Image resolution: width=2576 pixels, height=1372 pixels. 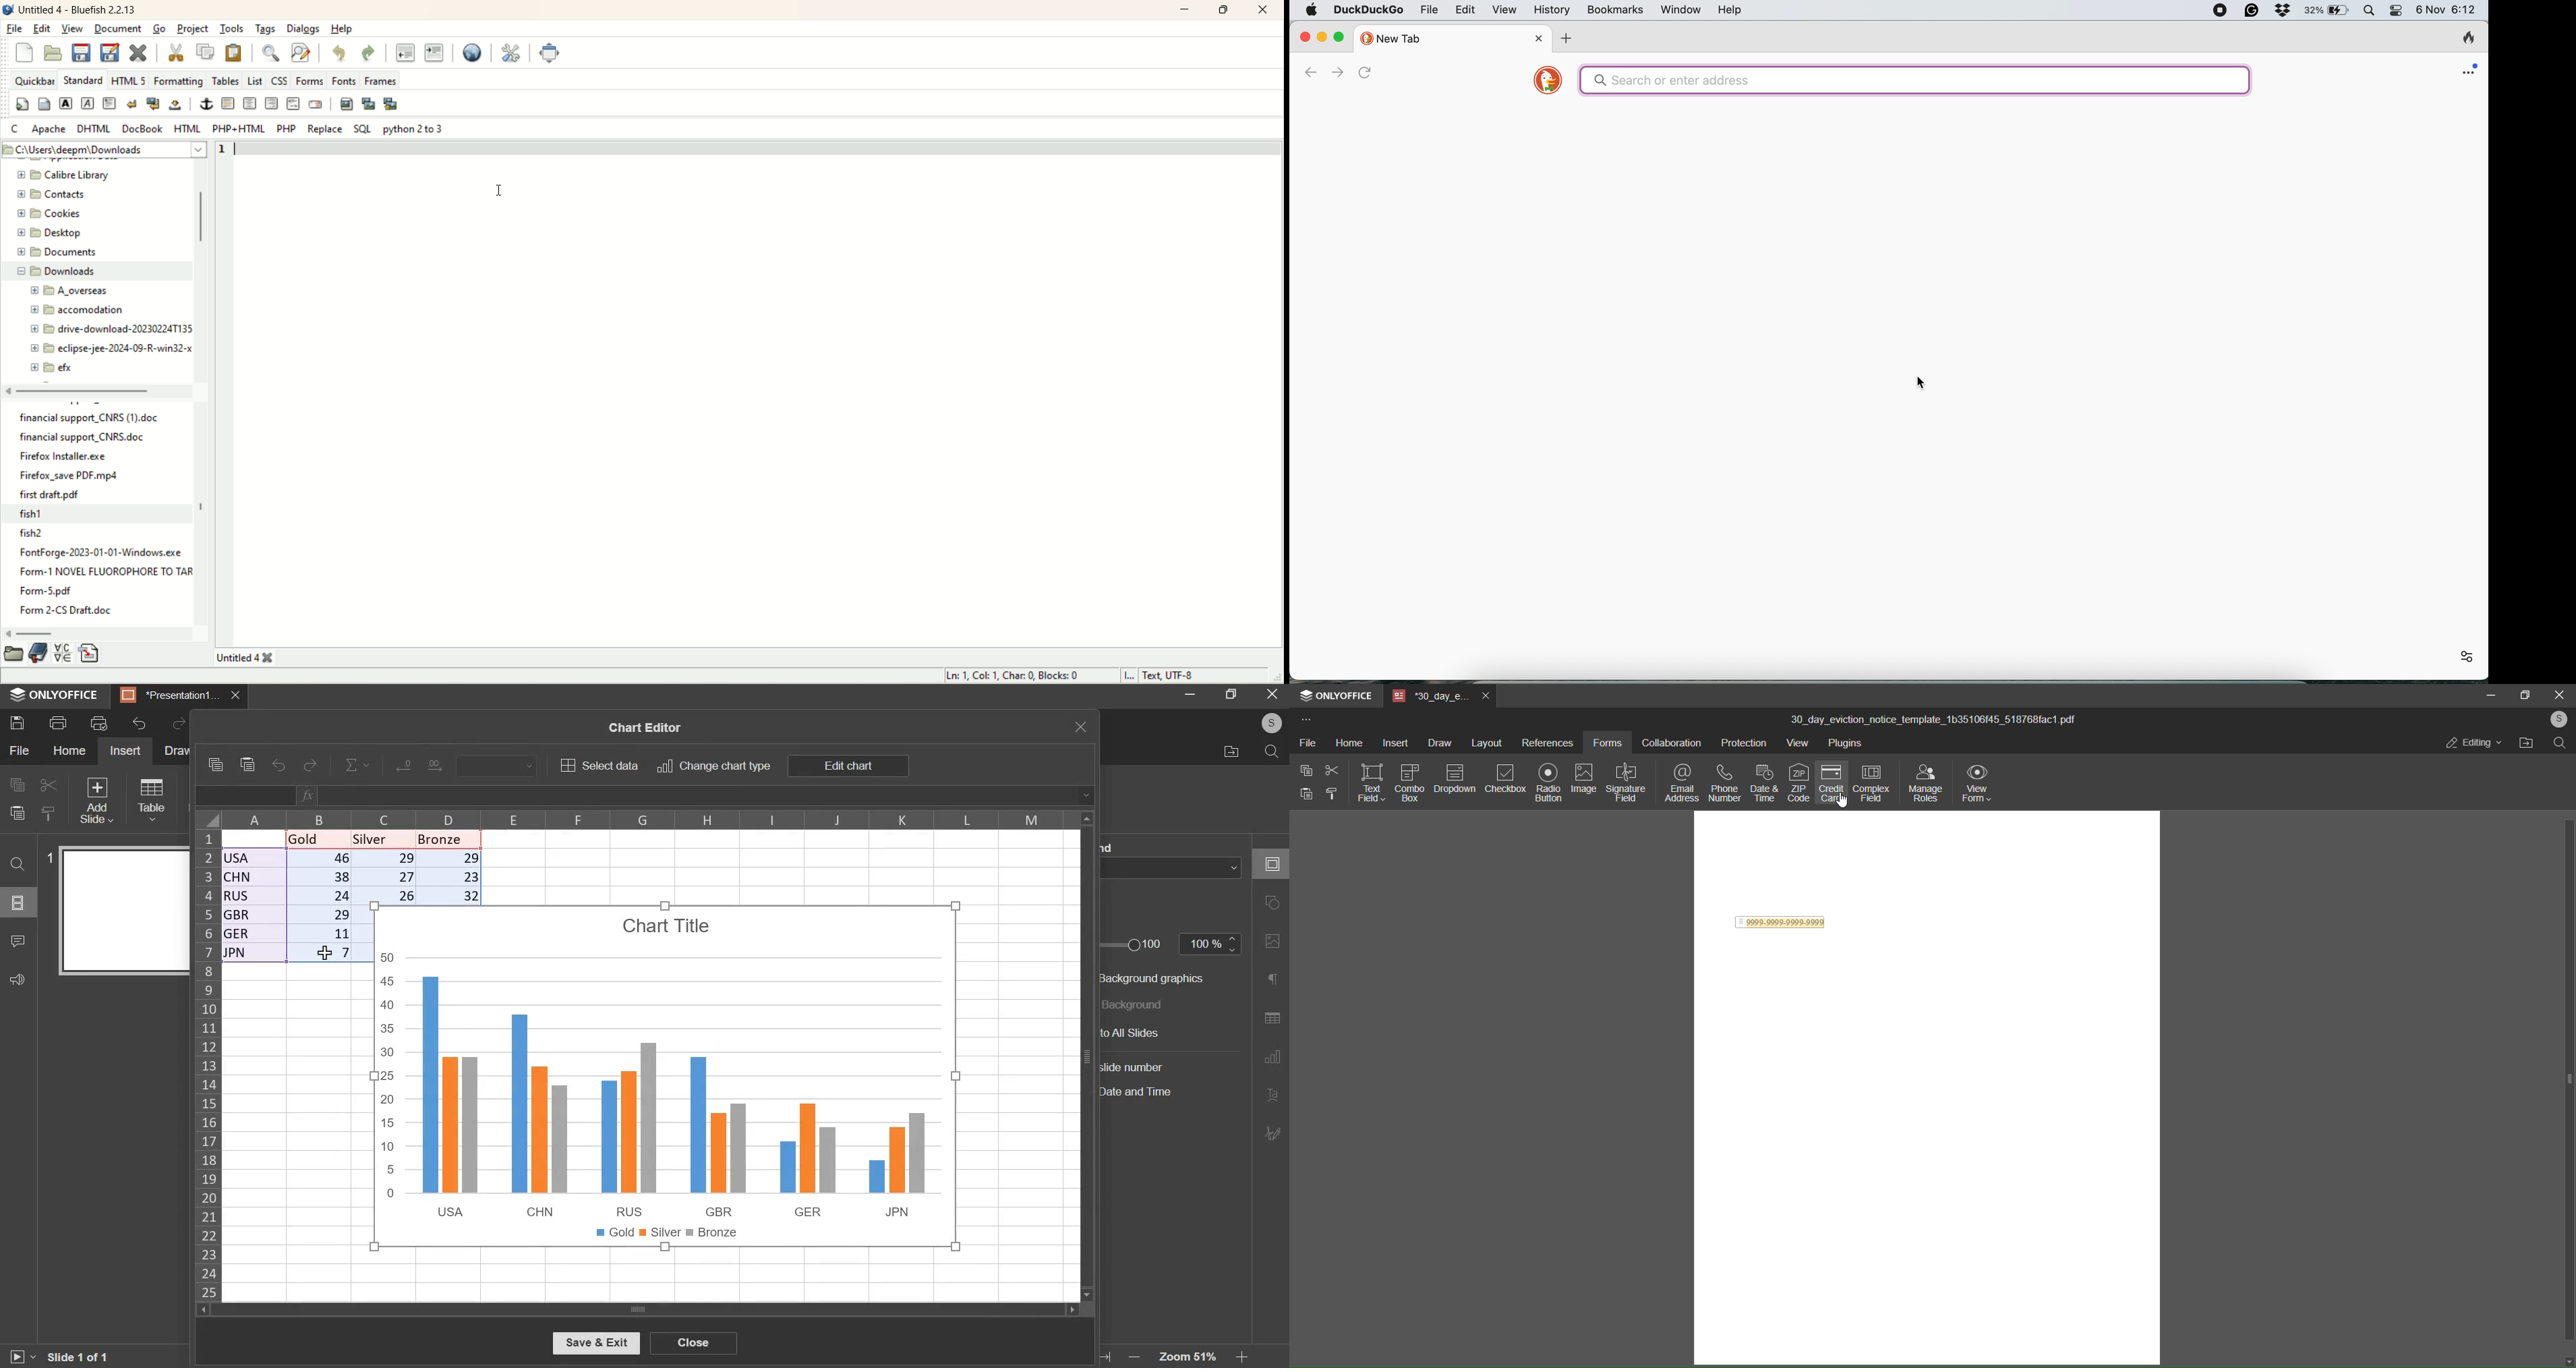 I want to click on 32, so click(x=452, y=894).